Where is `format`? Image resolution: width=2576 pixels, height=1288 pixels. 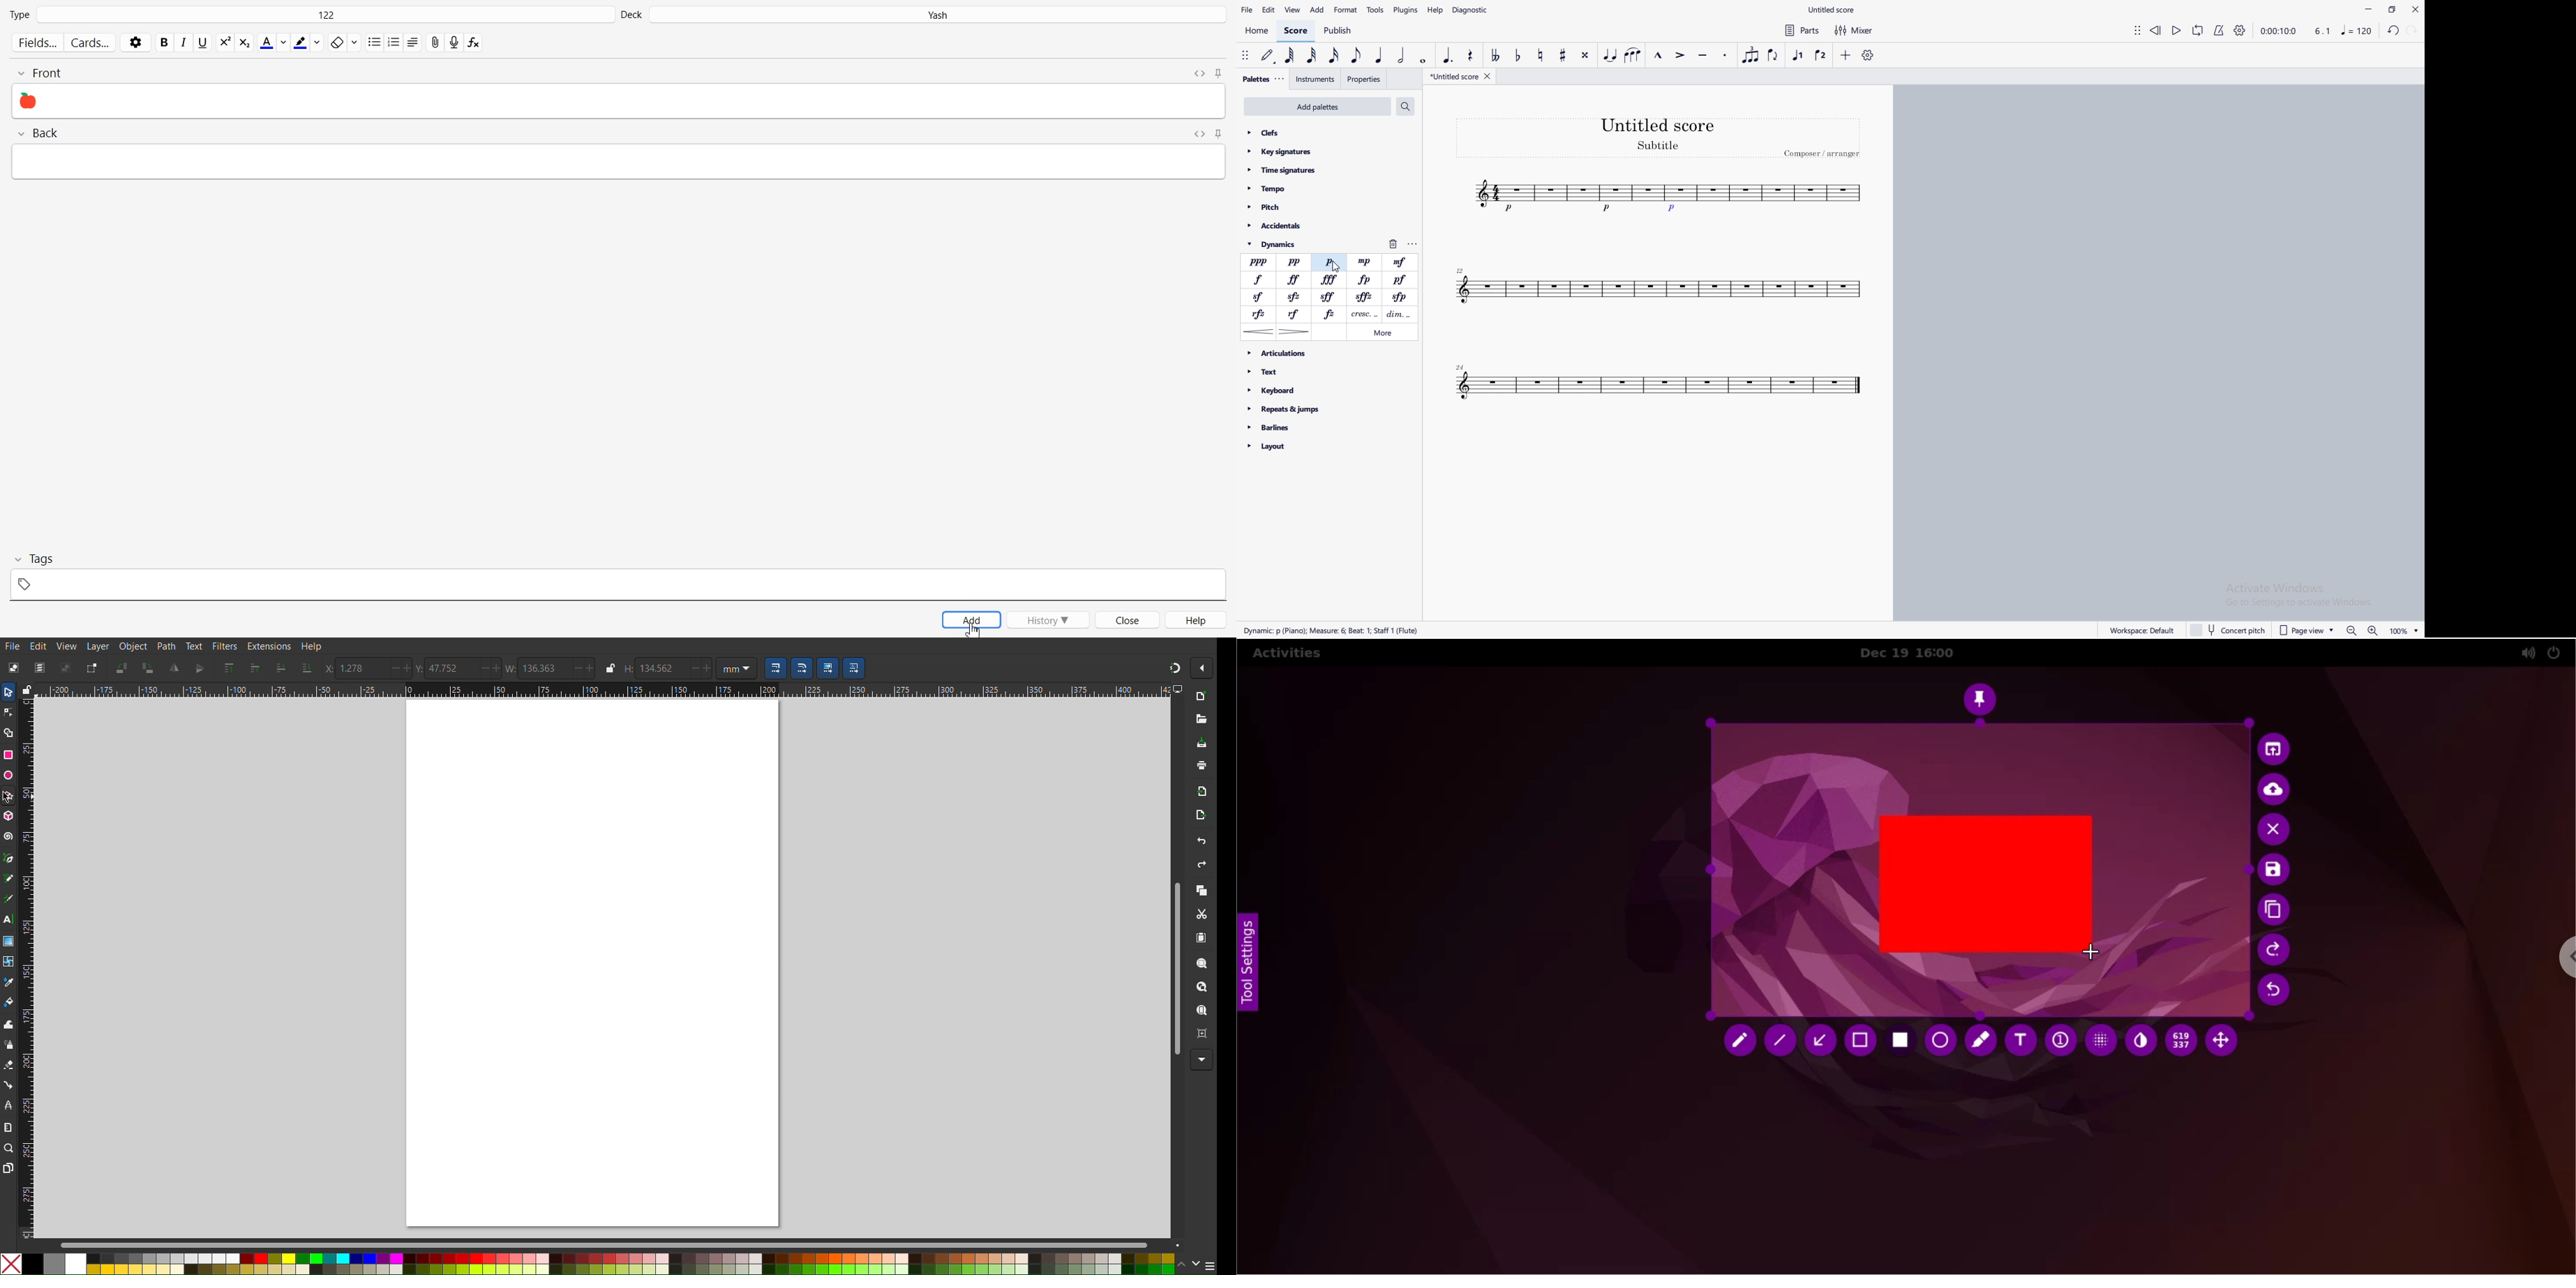 format is located at coordinates (1346, 11).